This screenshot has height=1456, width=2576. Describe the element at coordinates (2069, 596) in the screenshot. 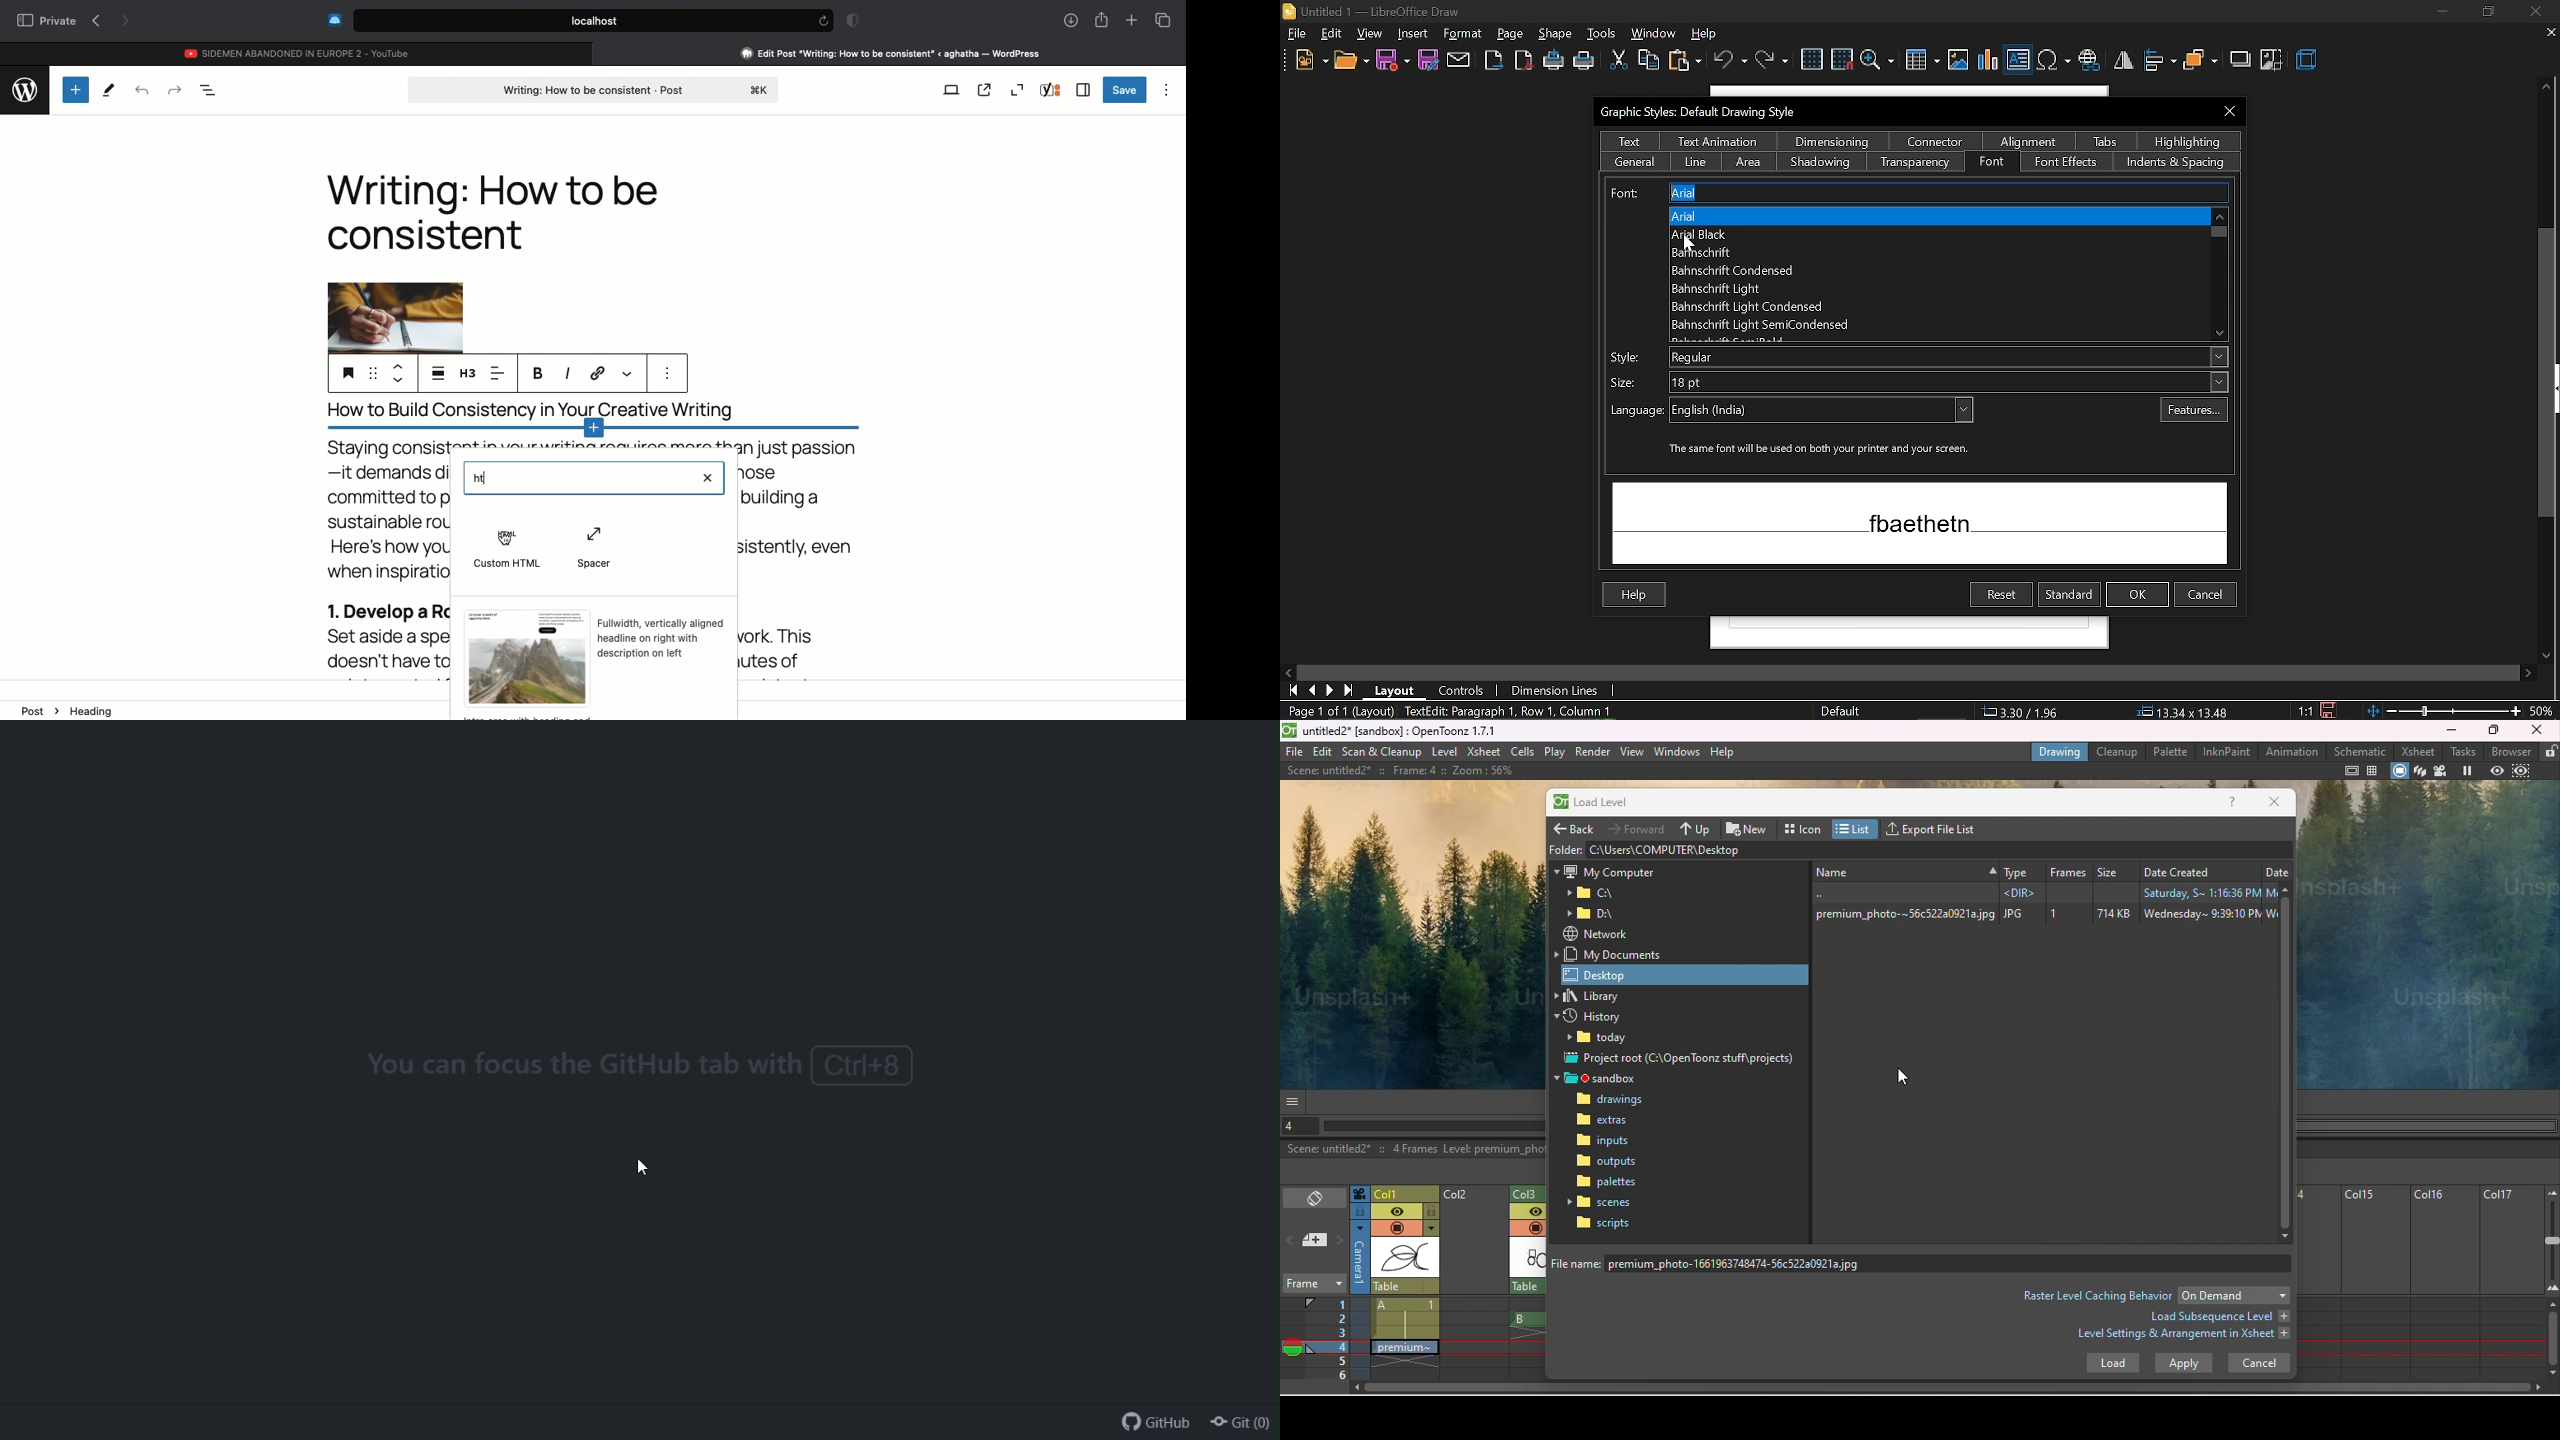

I see `standard` at that location.